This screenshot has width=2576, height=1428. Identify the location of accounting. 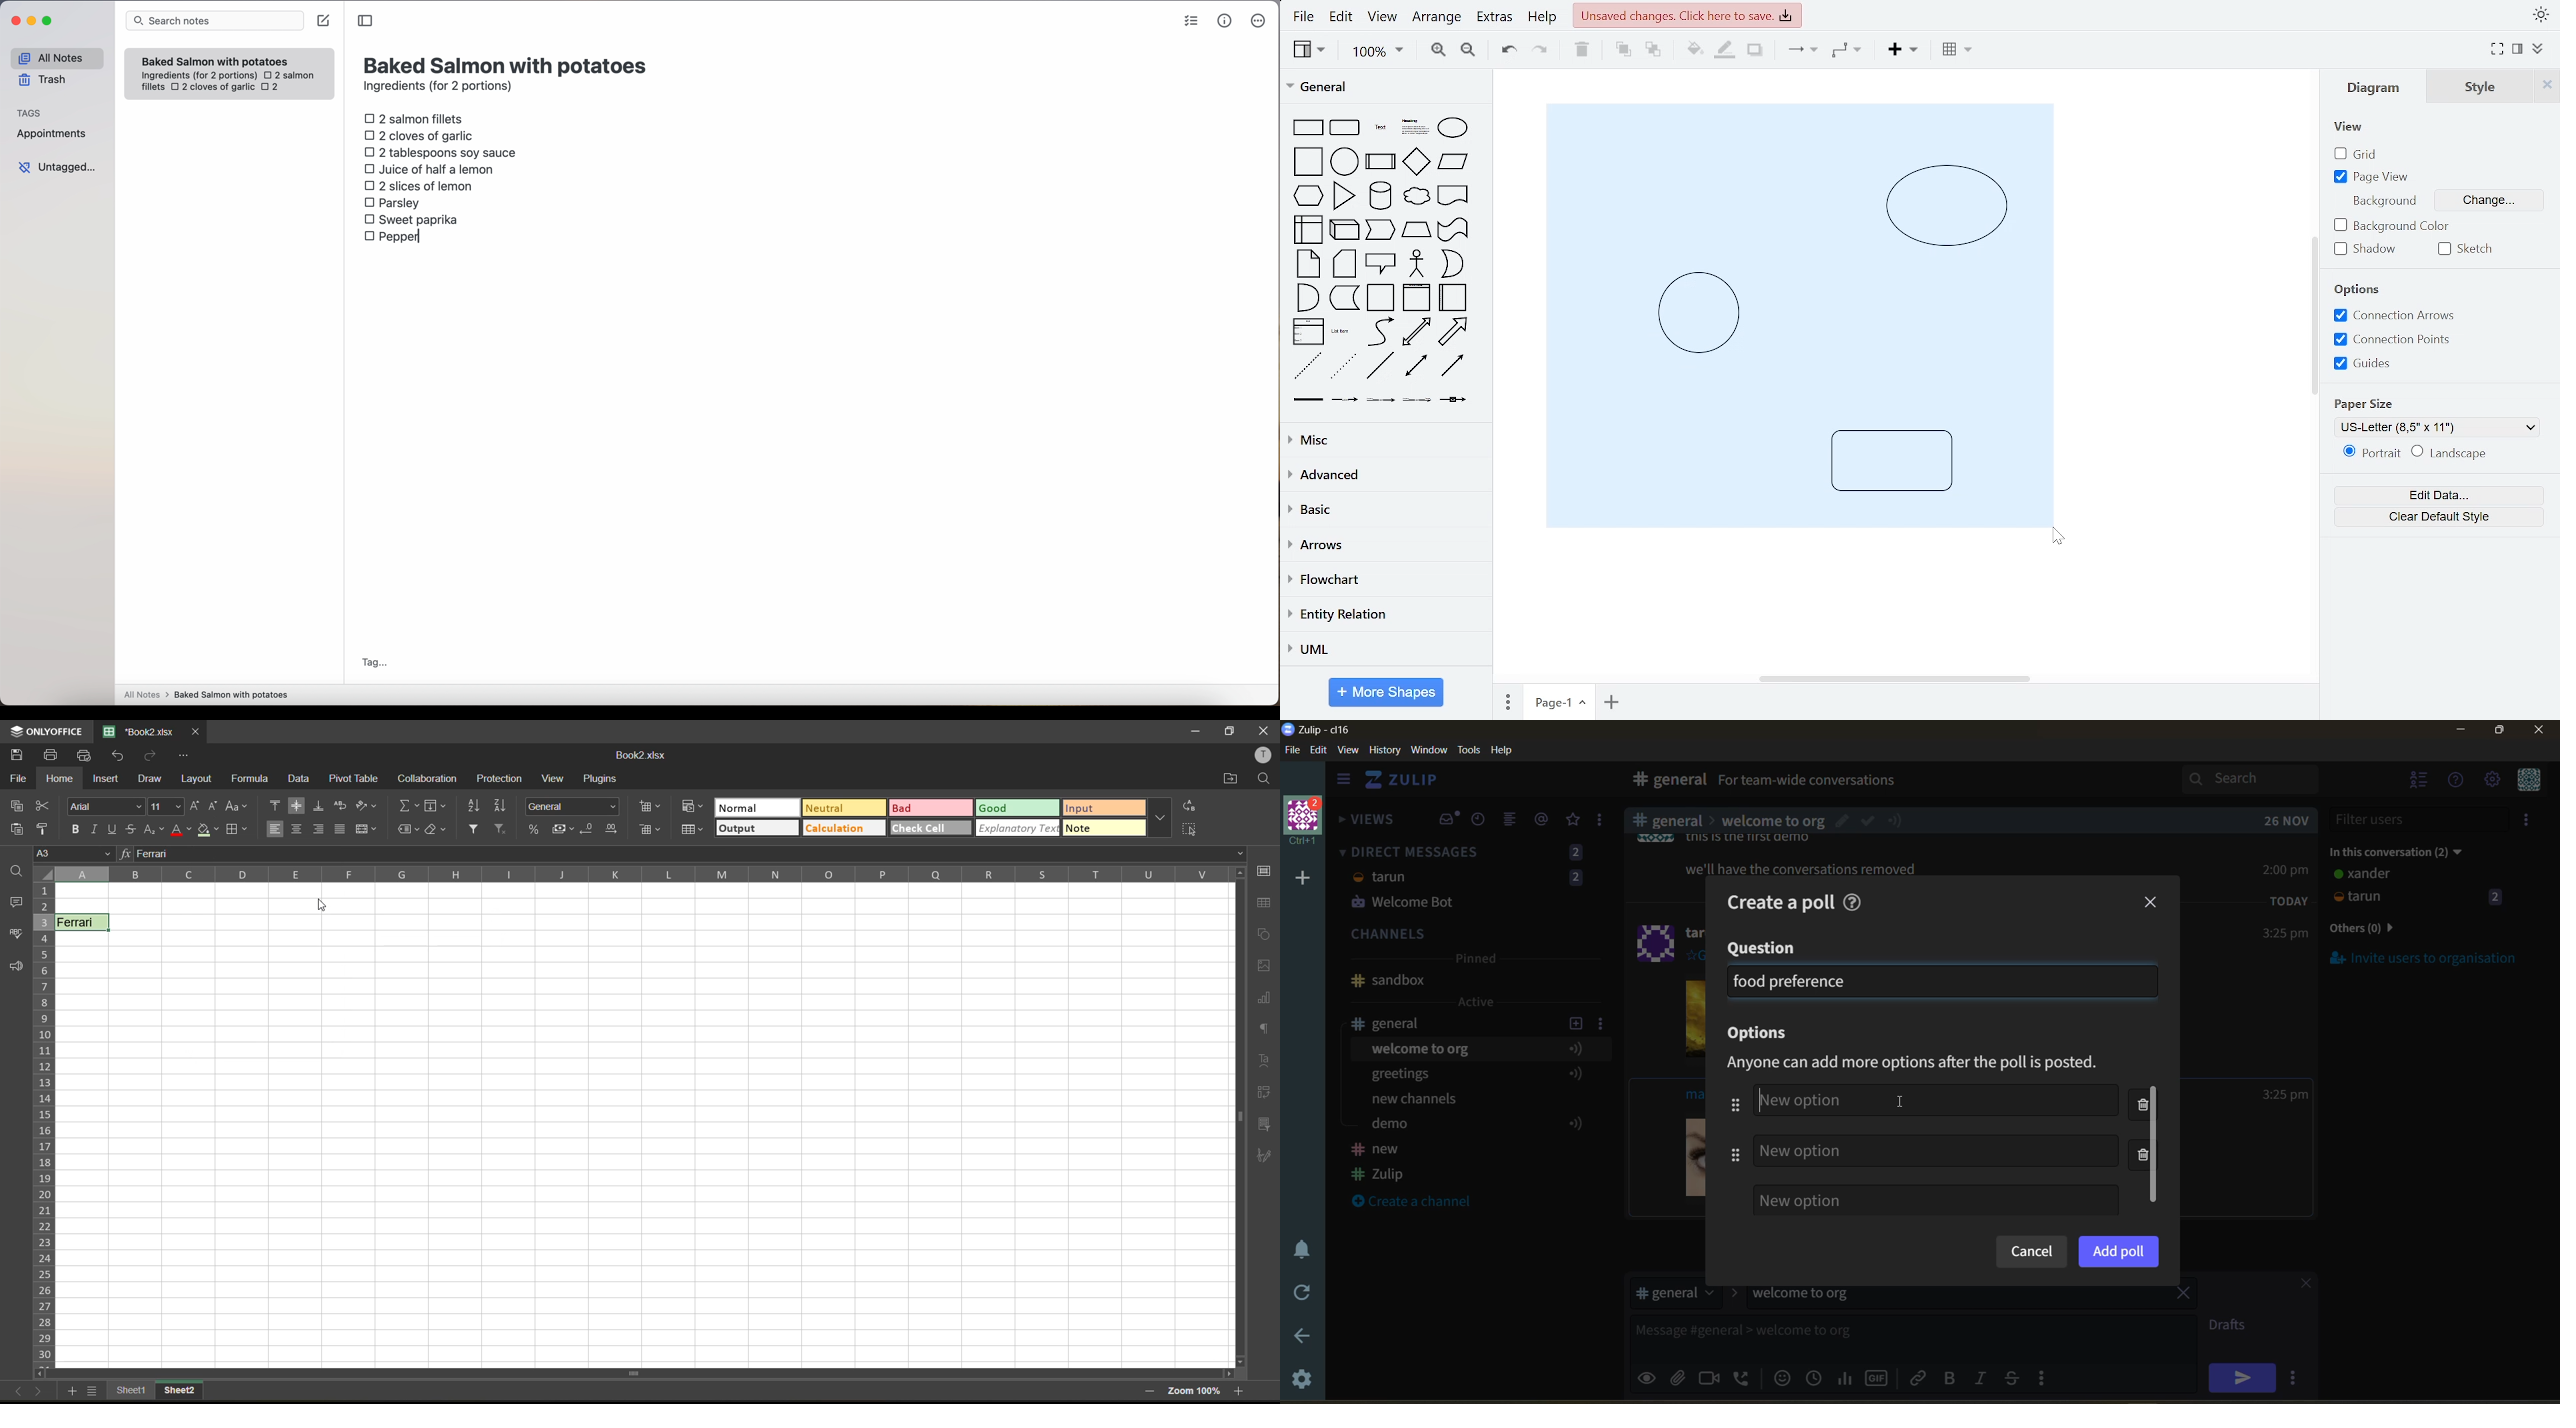
(562, 829).